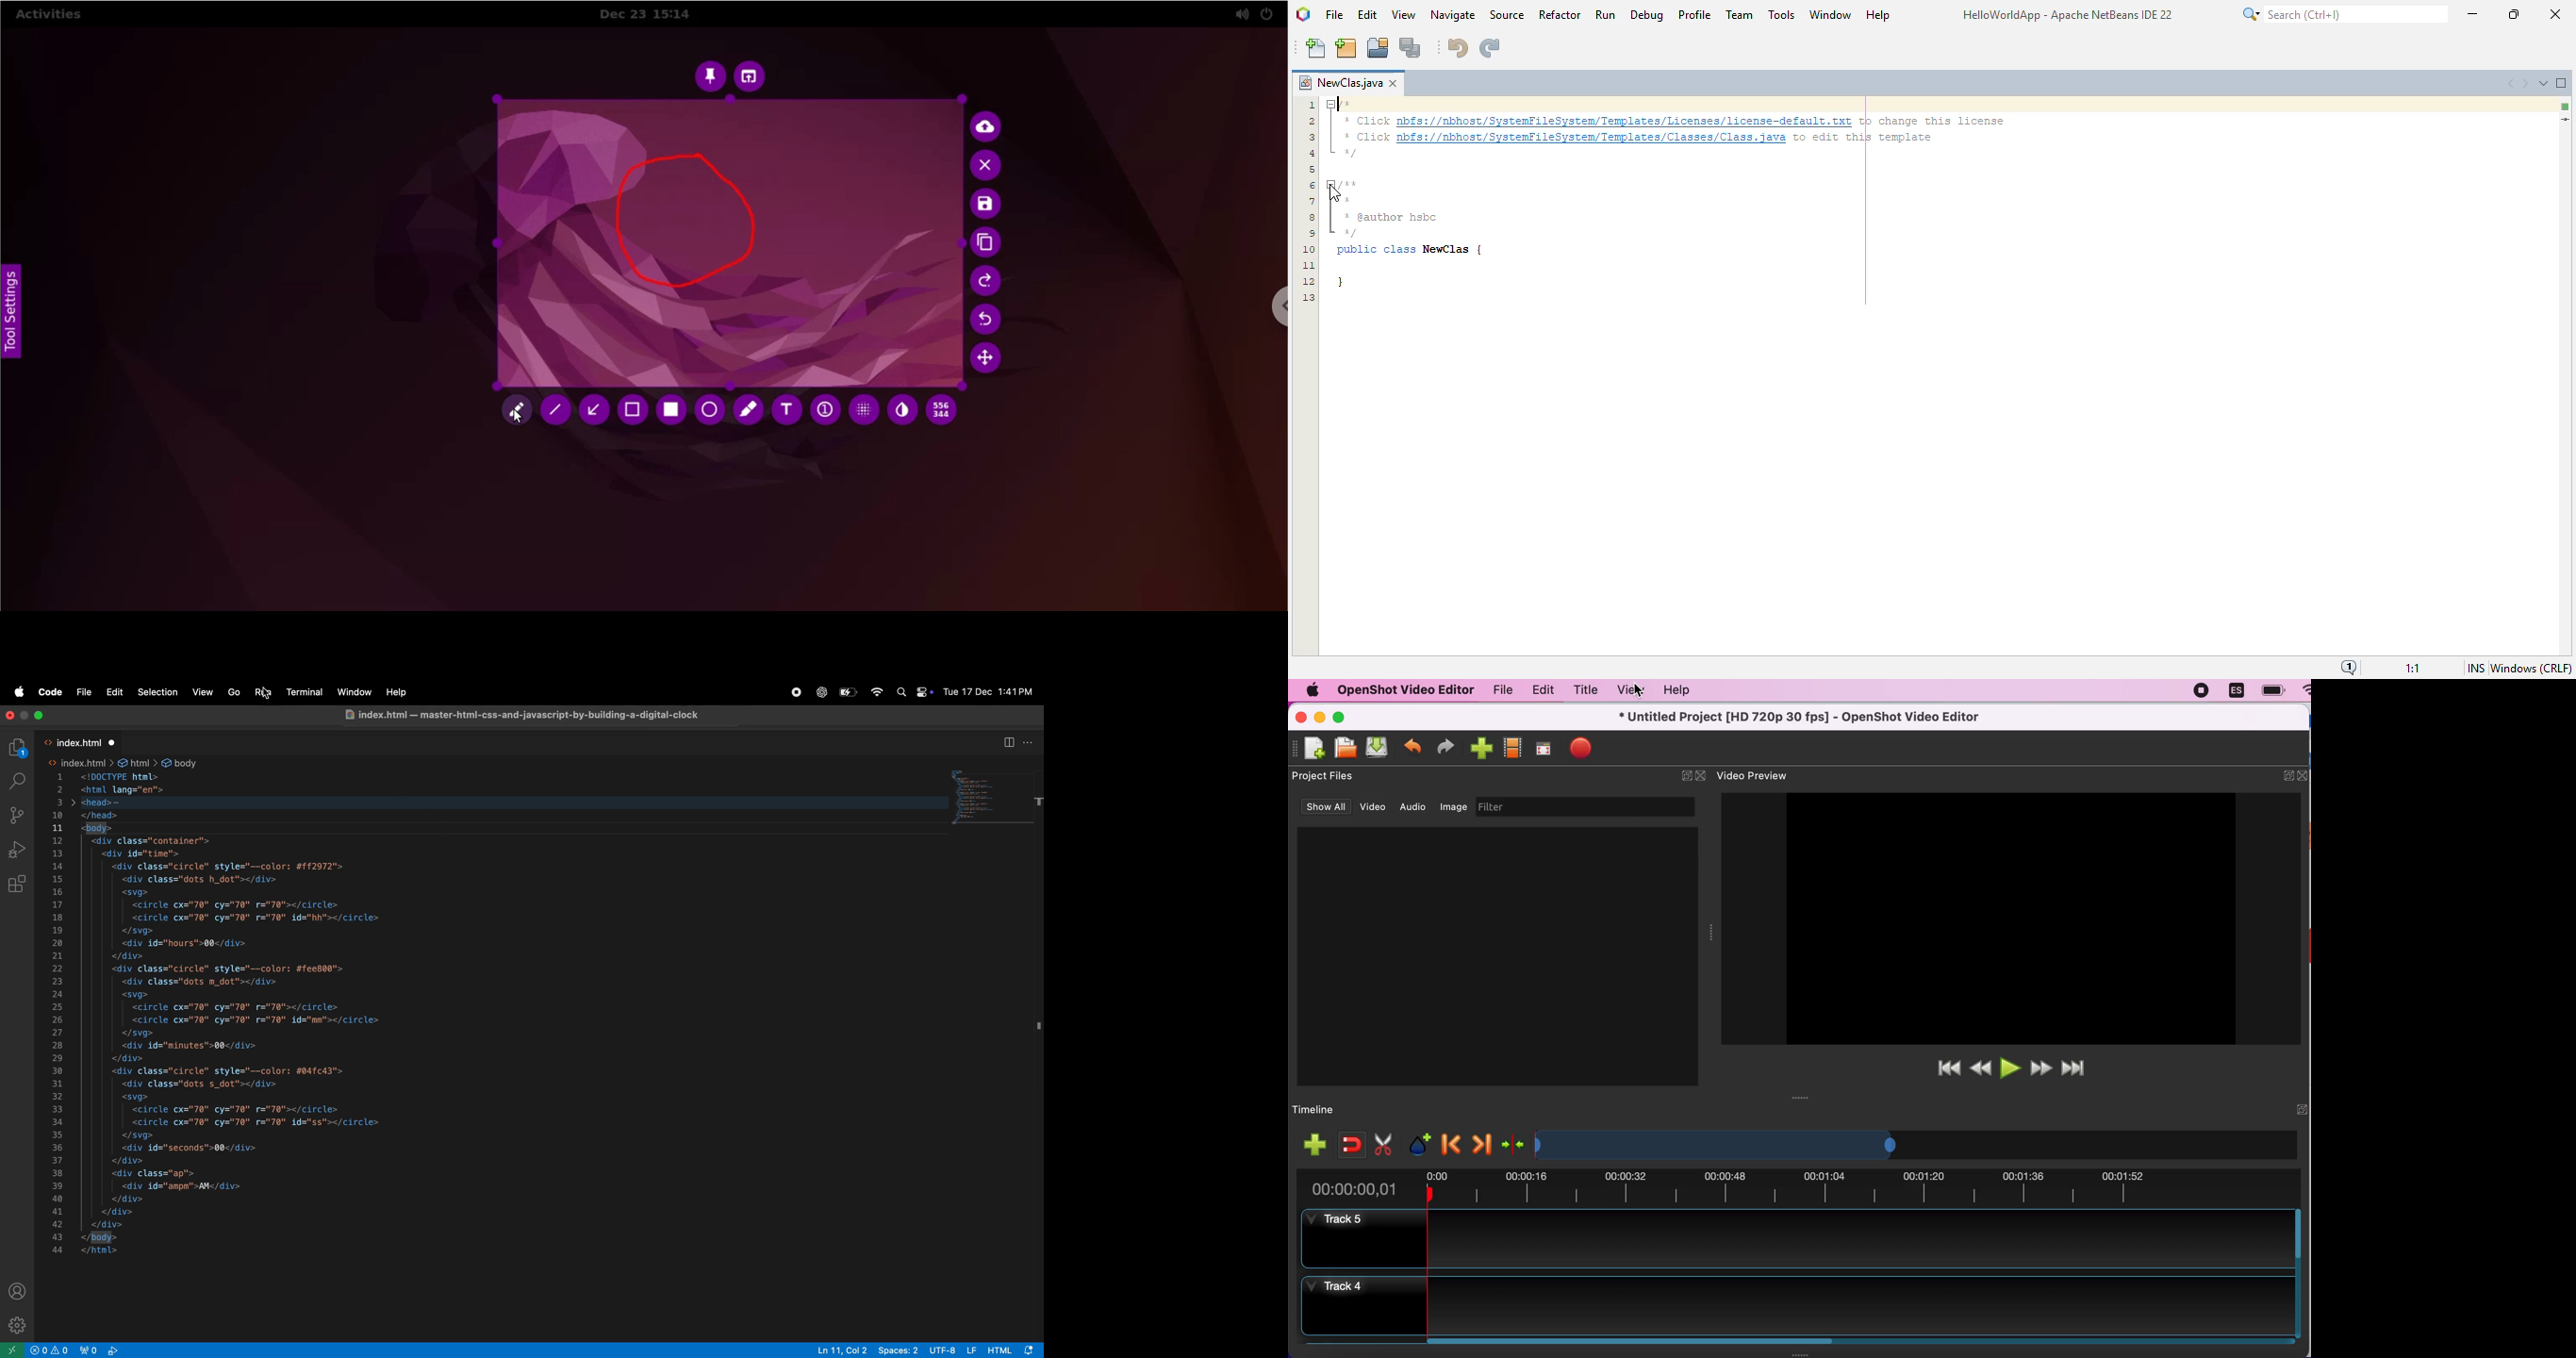 This screenshot has width=2576, height=1372. Describe the element at coordinates (18, 883) in the screenshot. I see `extensions` at that location.